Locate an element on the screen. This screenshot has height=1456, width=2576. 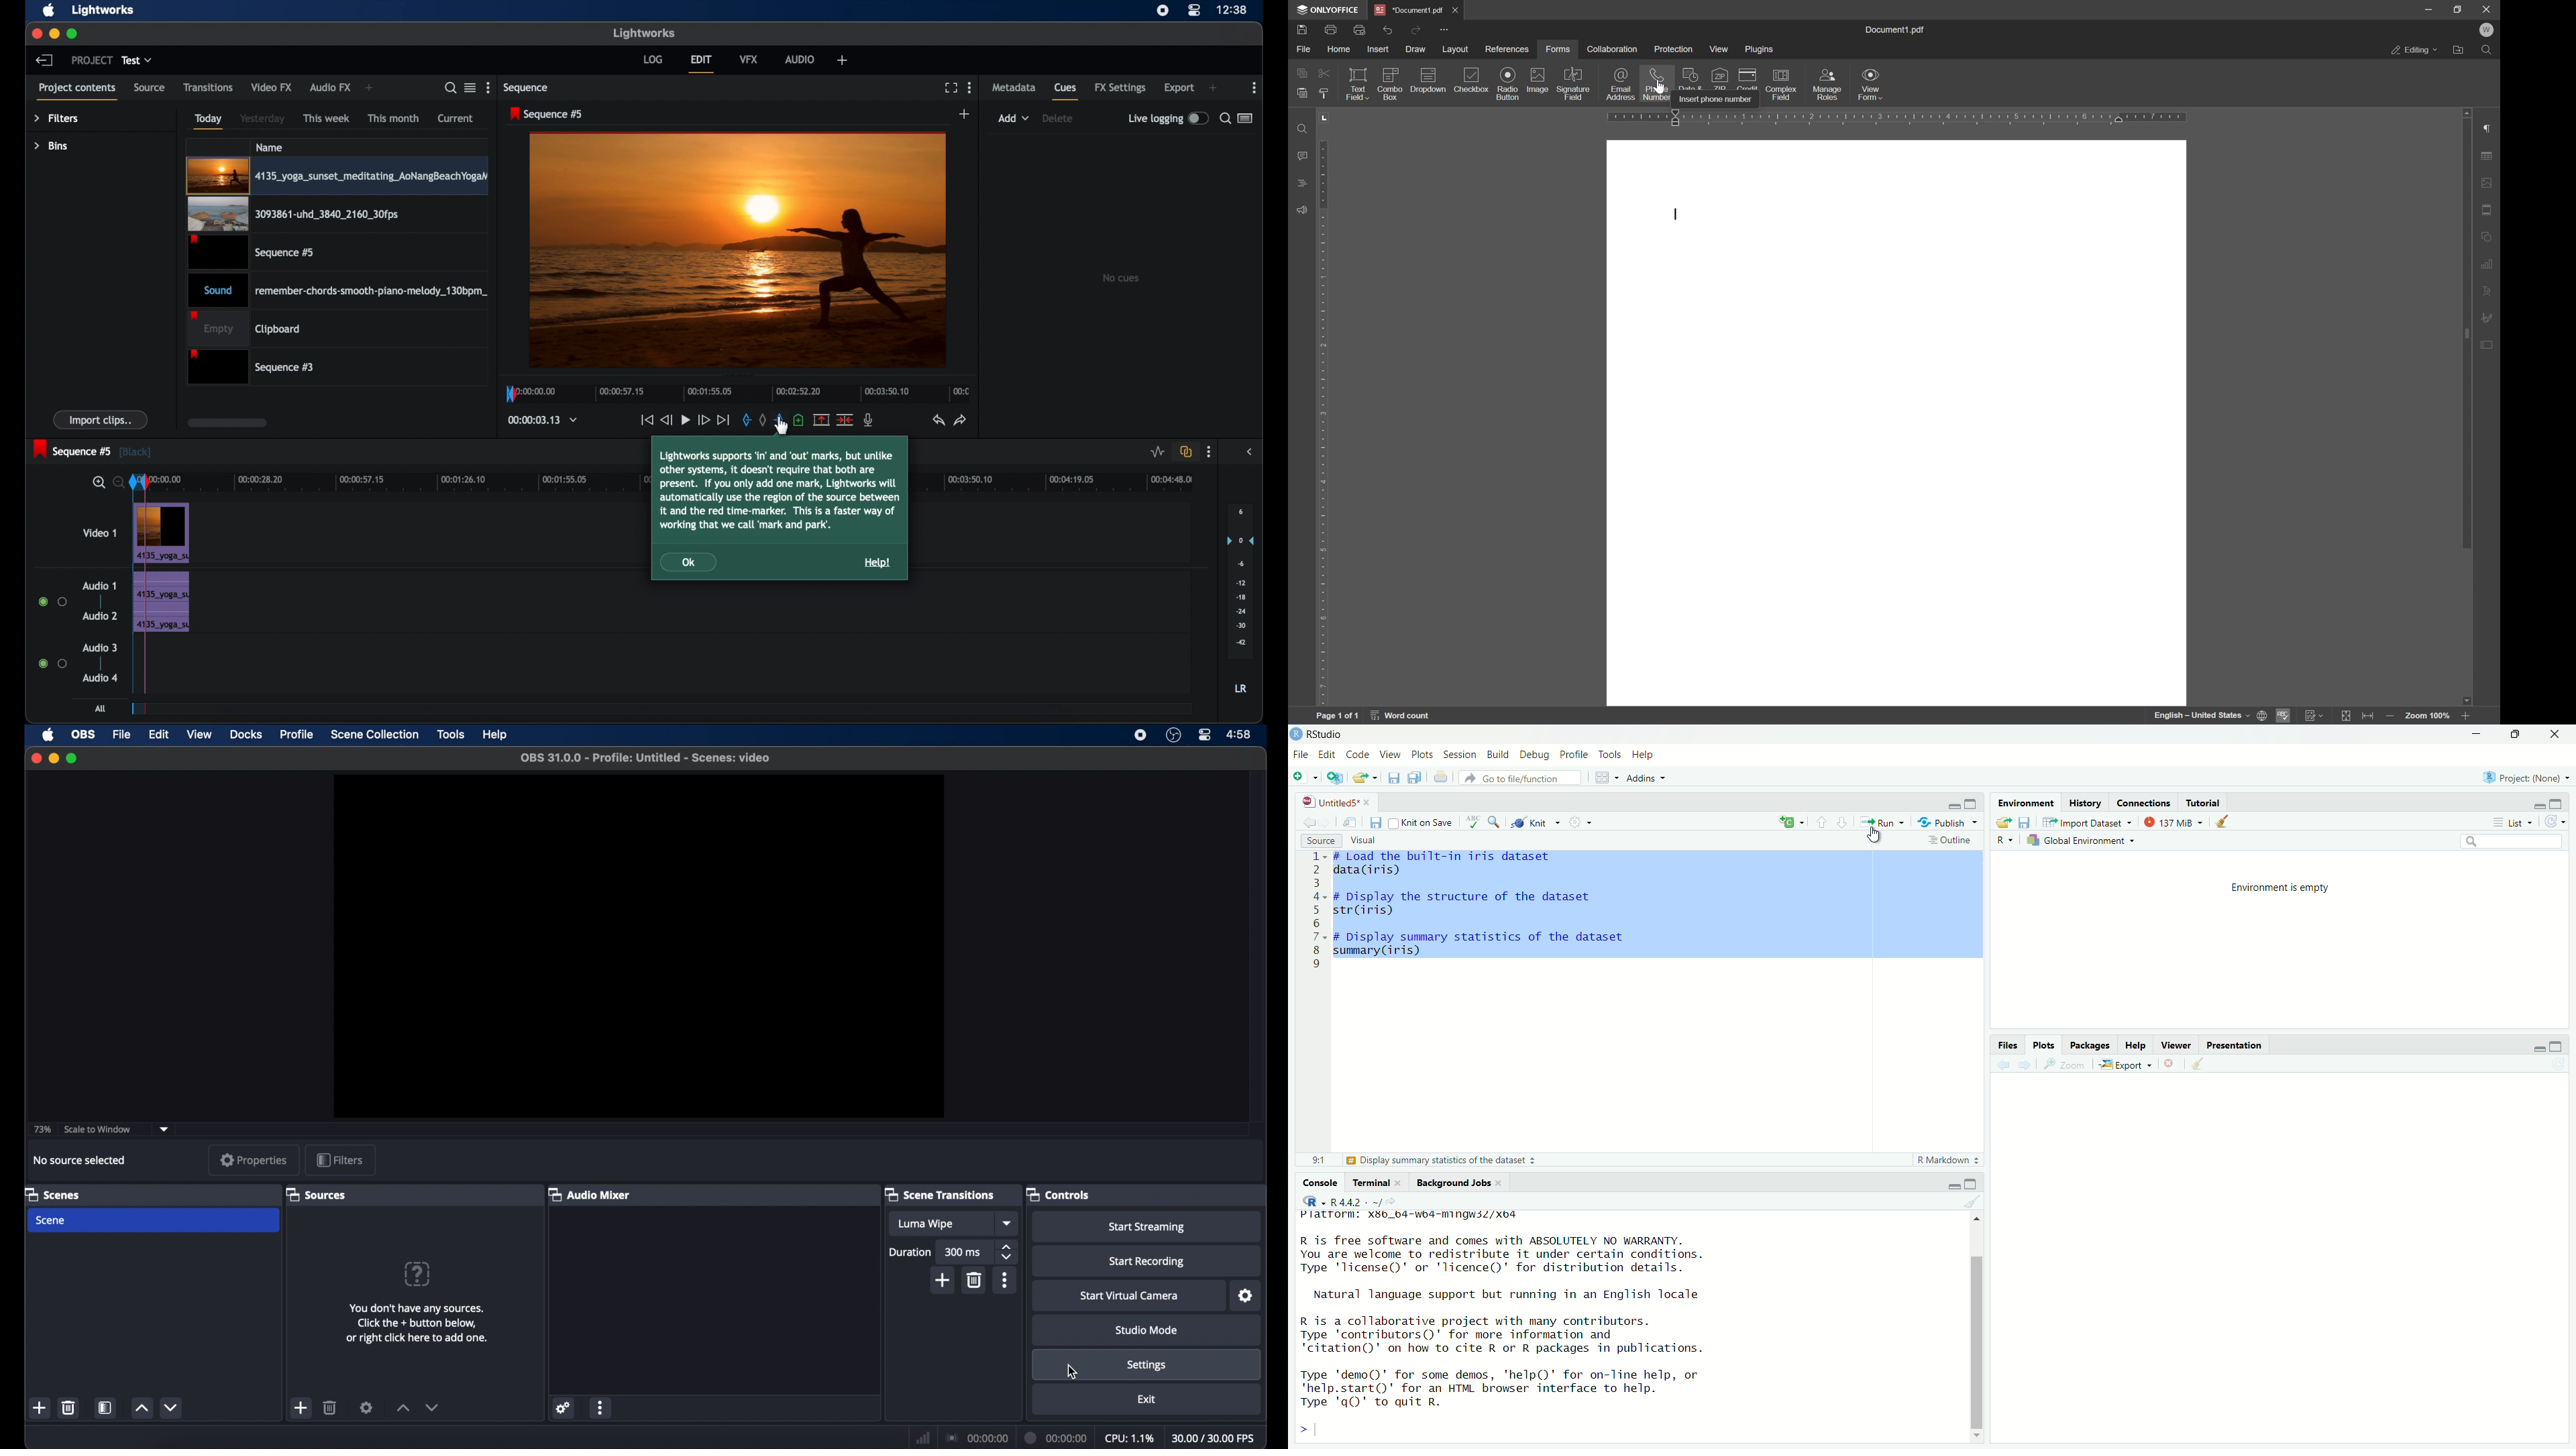
Save all open files is located at coordinates (1415, 777).